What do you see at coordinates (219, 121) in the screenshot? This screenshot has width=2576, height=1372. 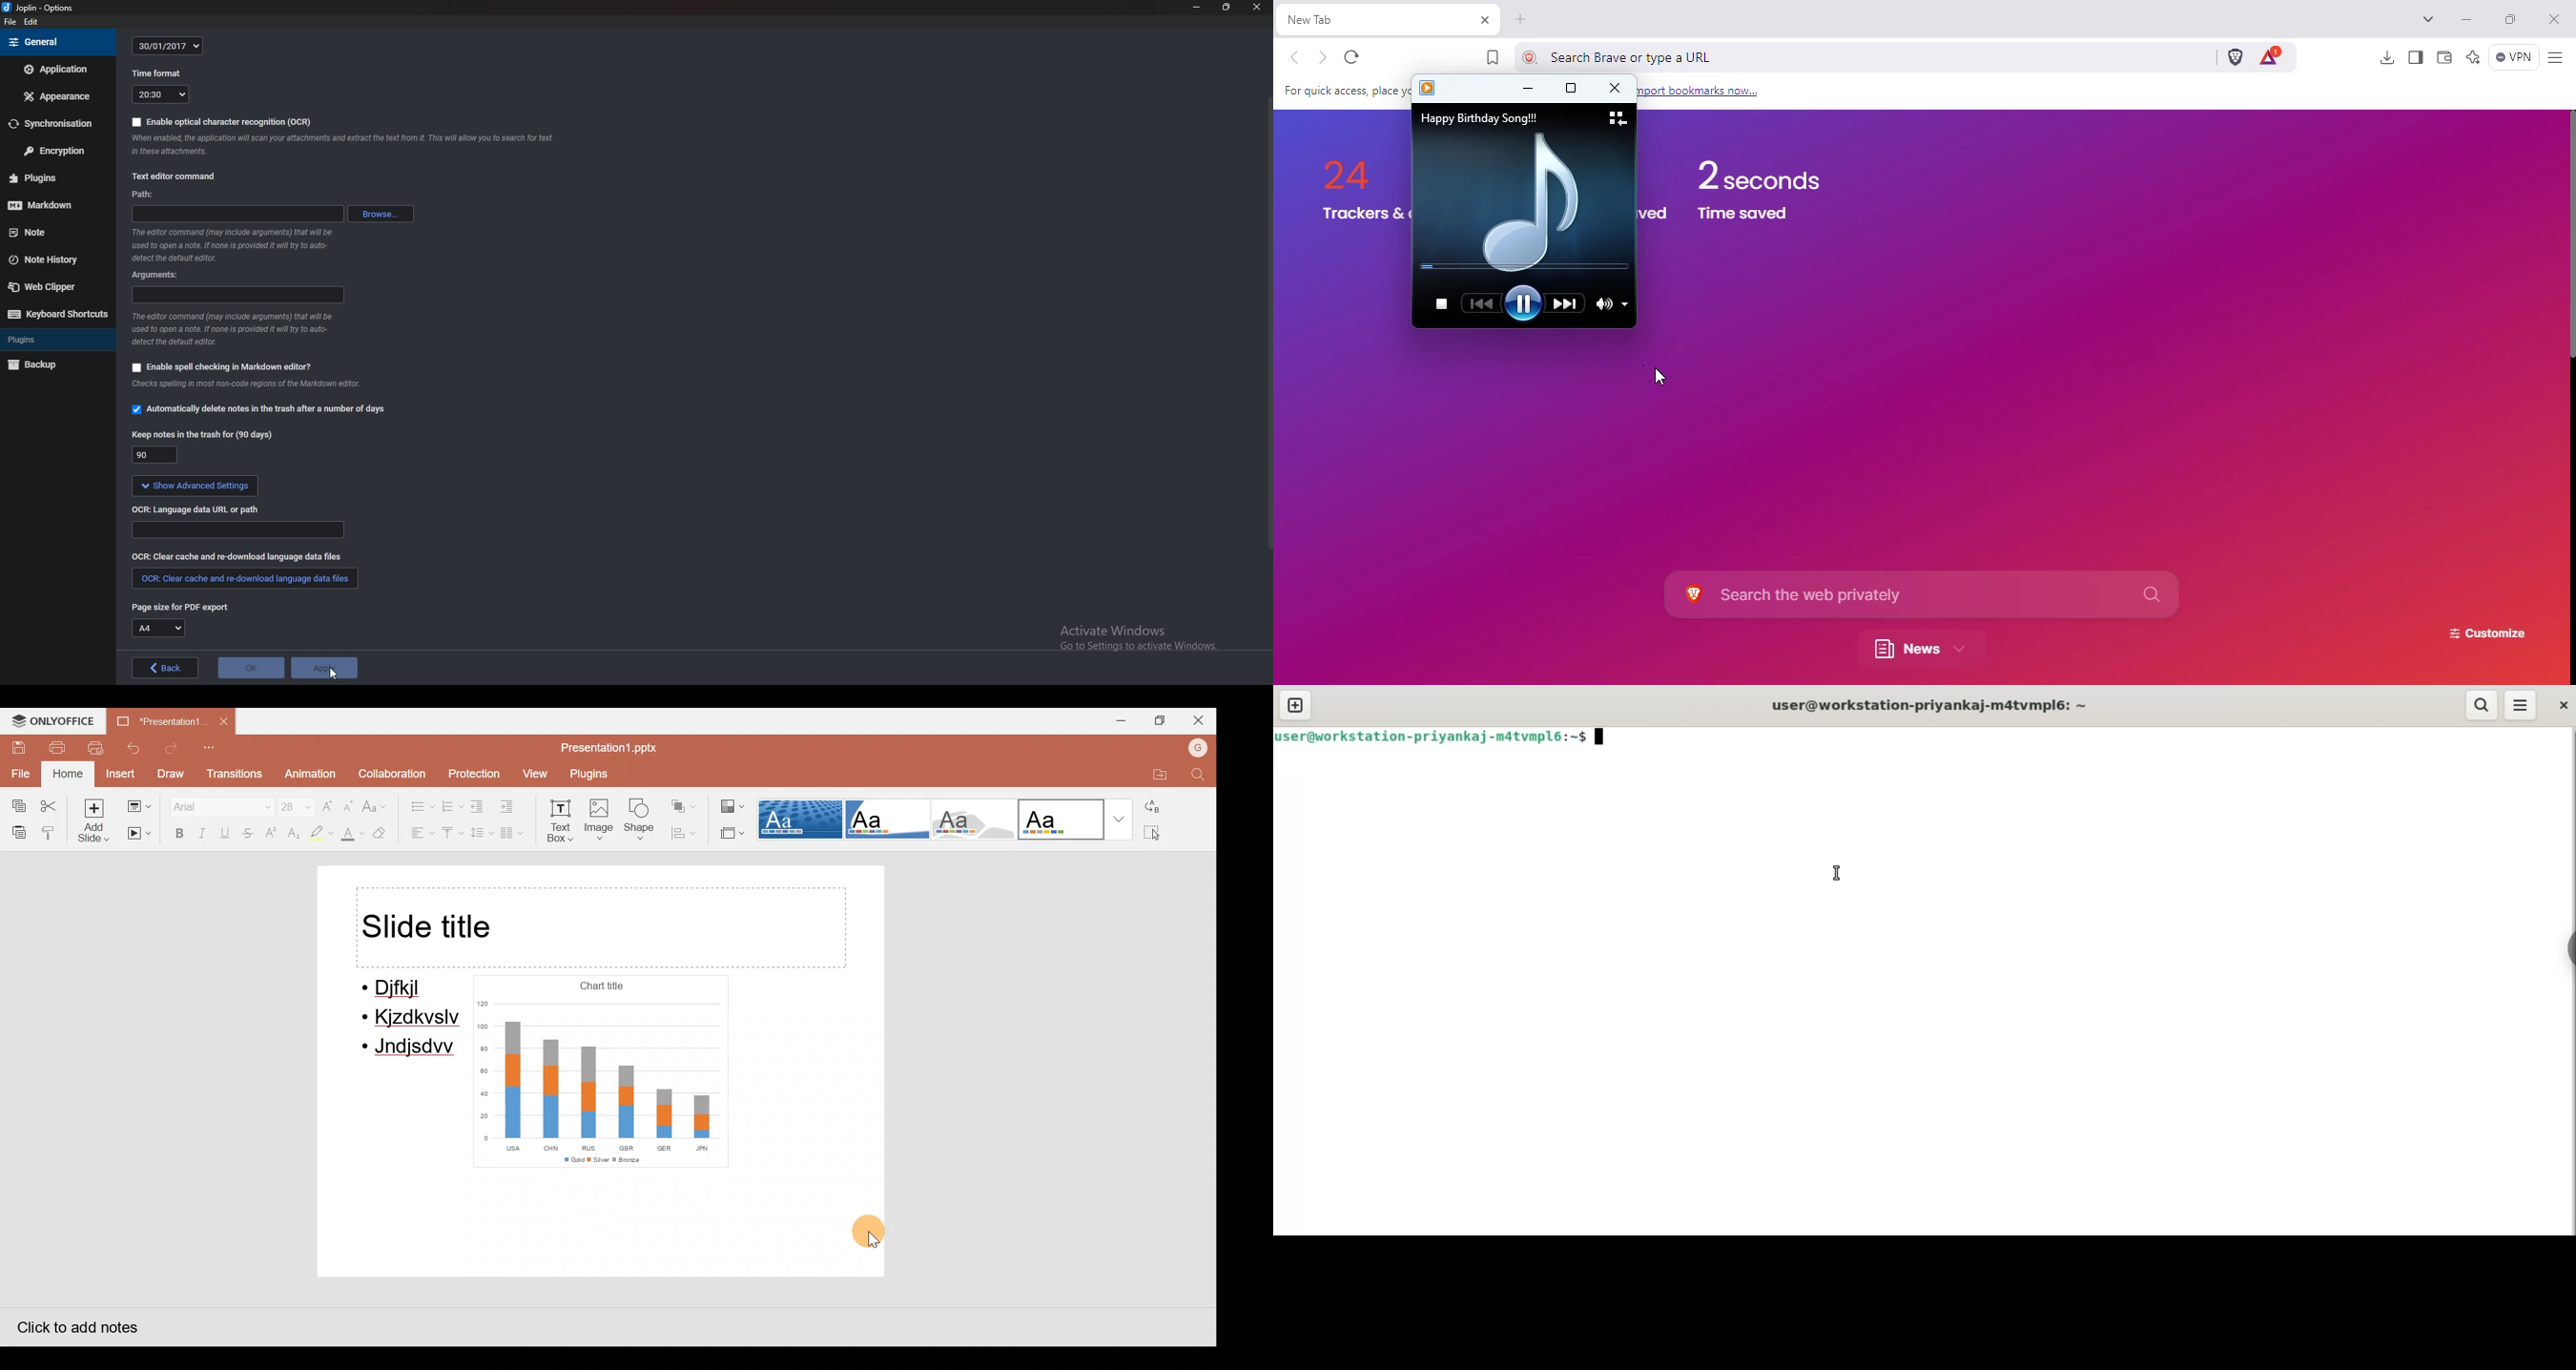 I see `enable OCR` at bounding box center [219, 121].